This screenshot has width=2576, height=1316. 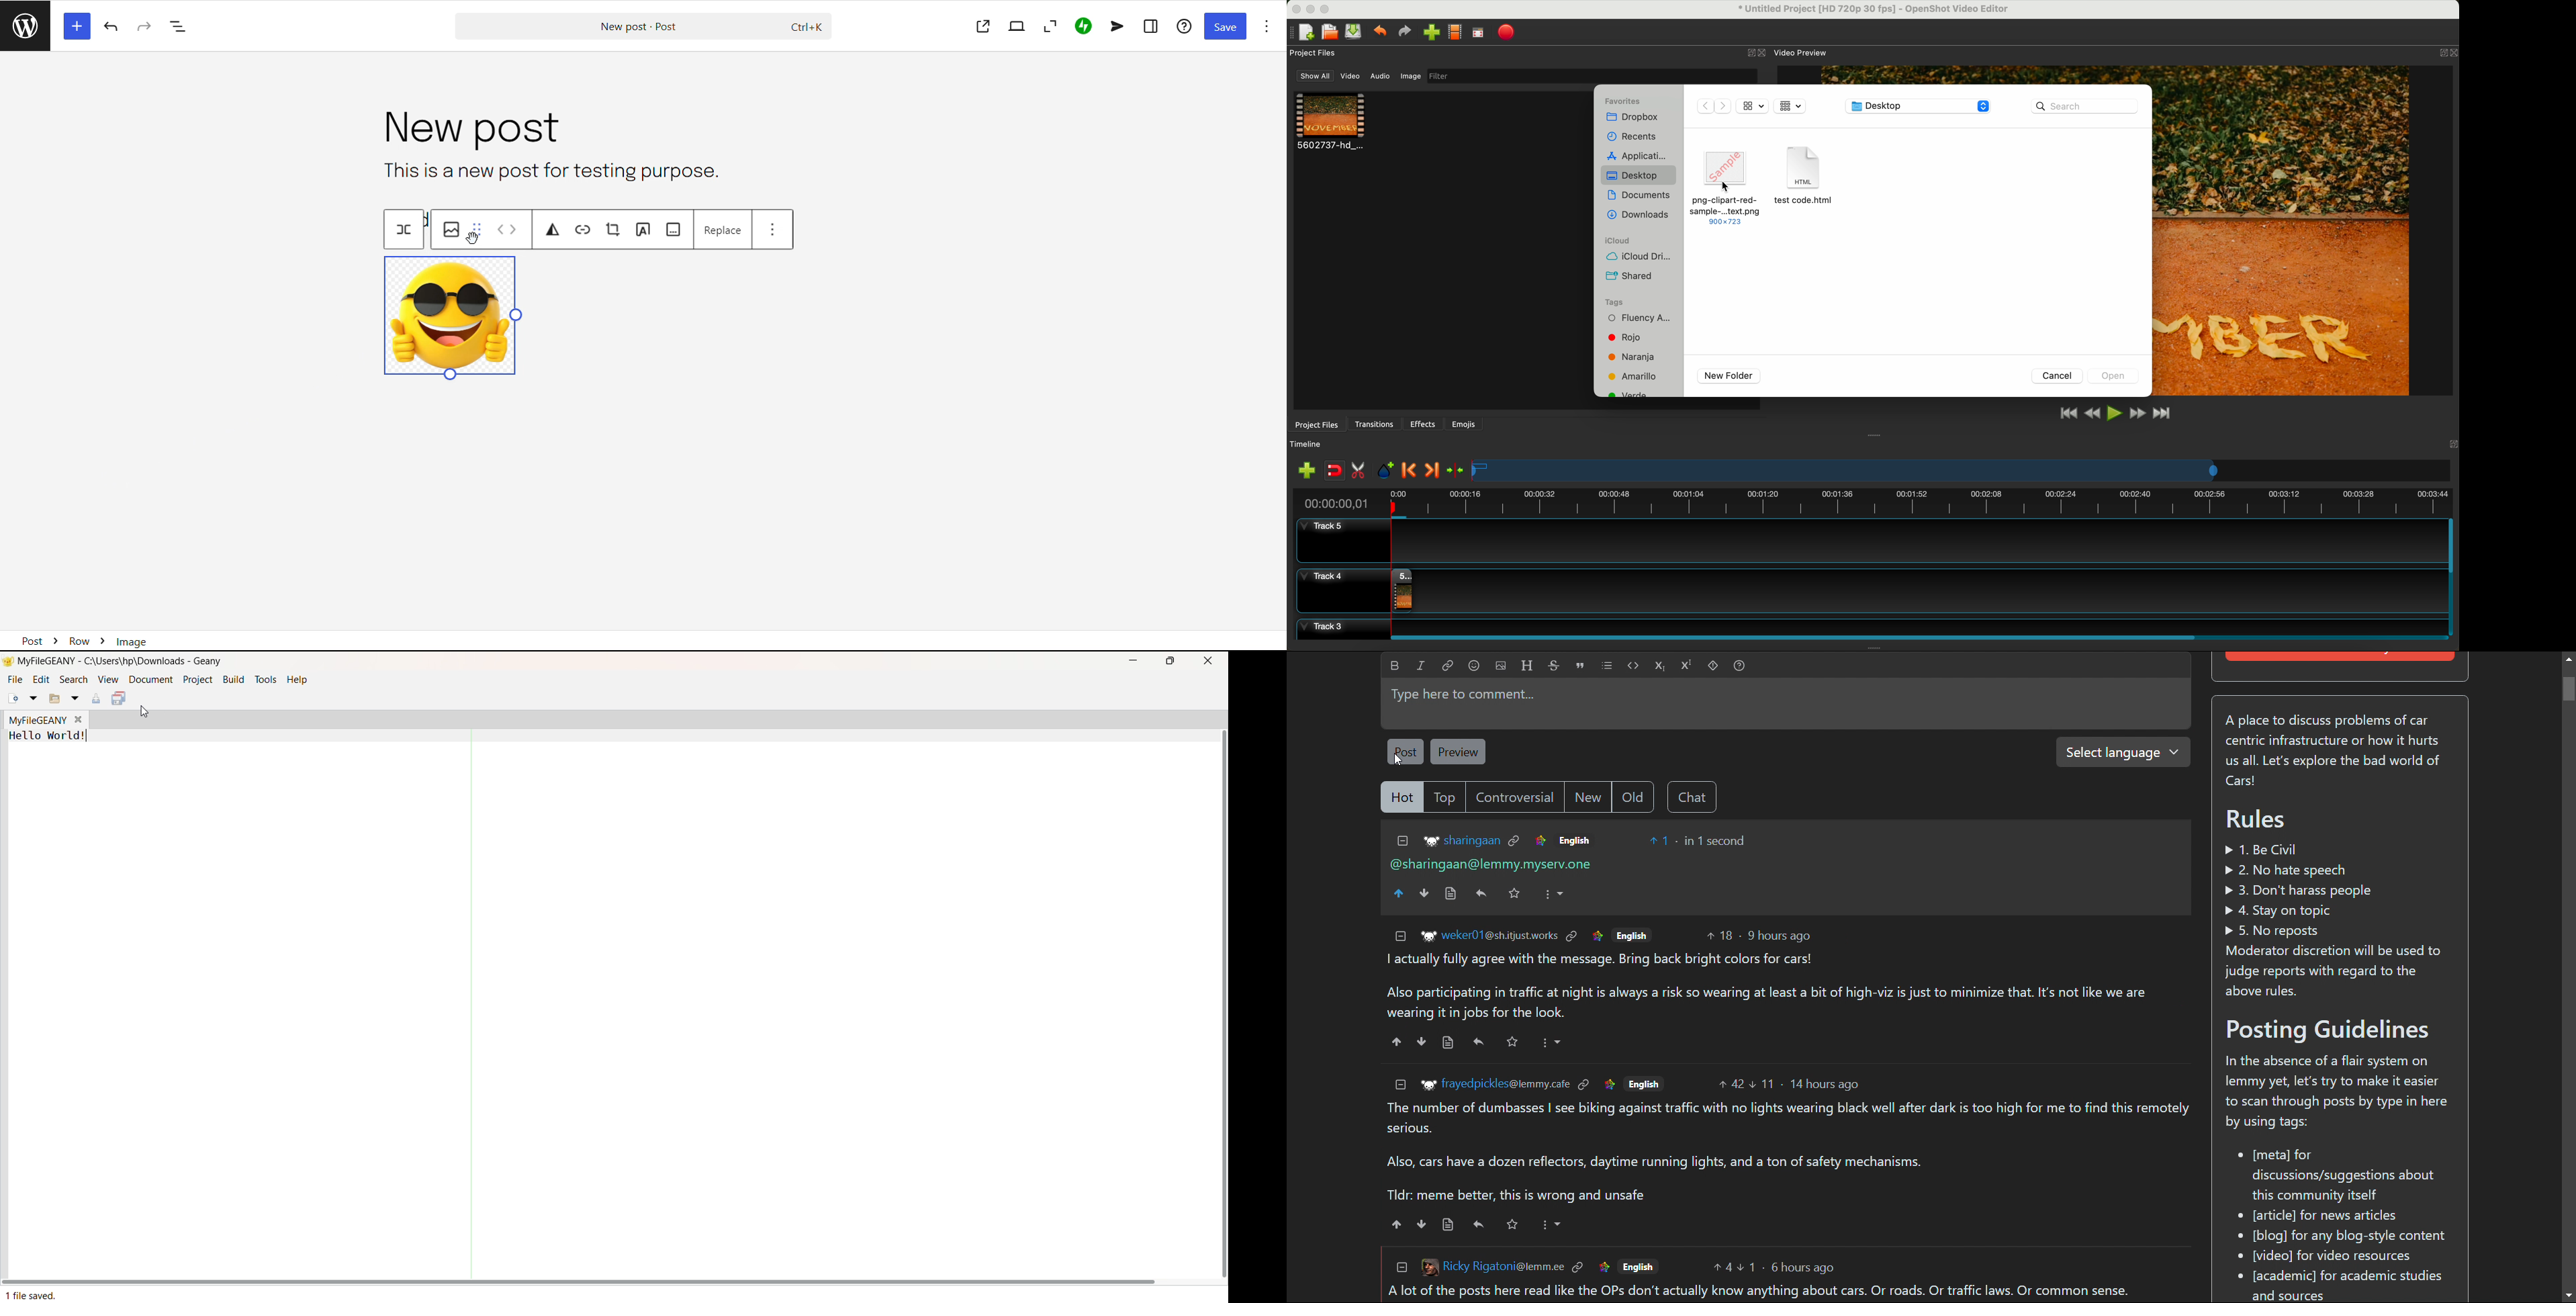 What do you see at coordinates (1494, 1085) in the screenshot?
I see `Ww frayedpickles@lemmy.cafe` at bounding box center [1494, 1085].